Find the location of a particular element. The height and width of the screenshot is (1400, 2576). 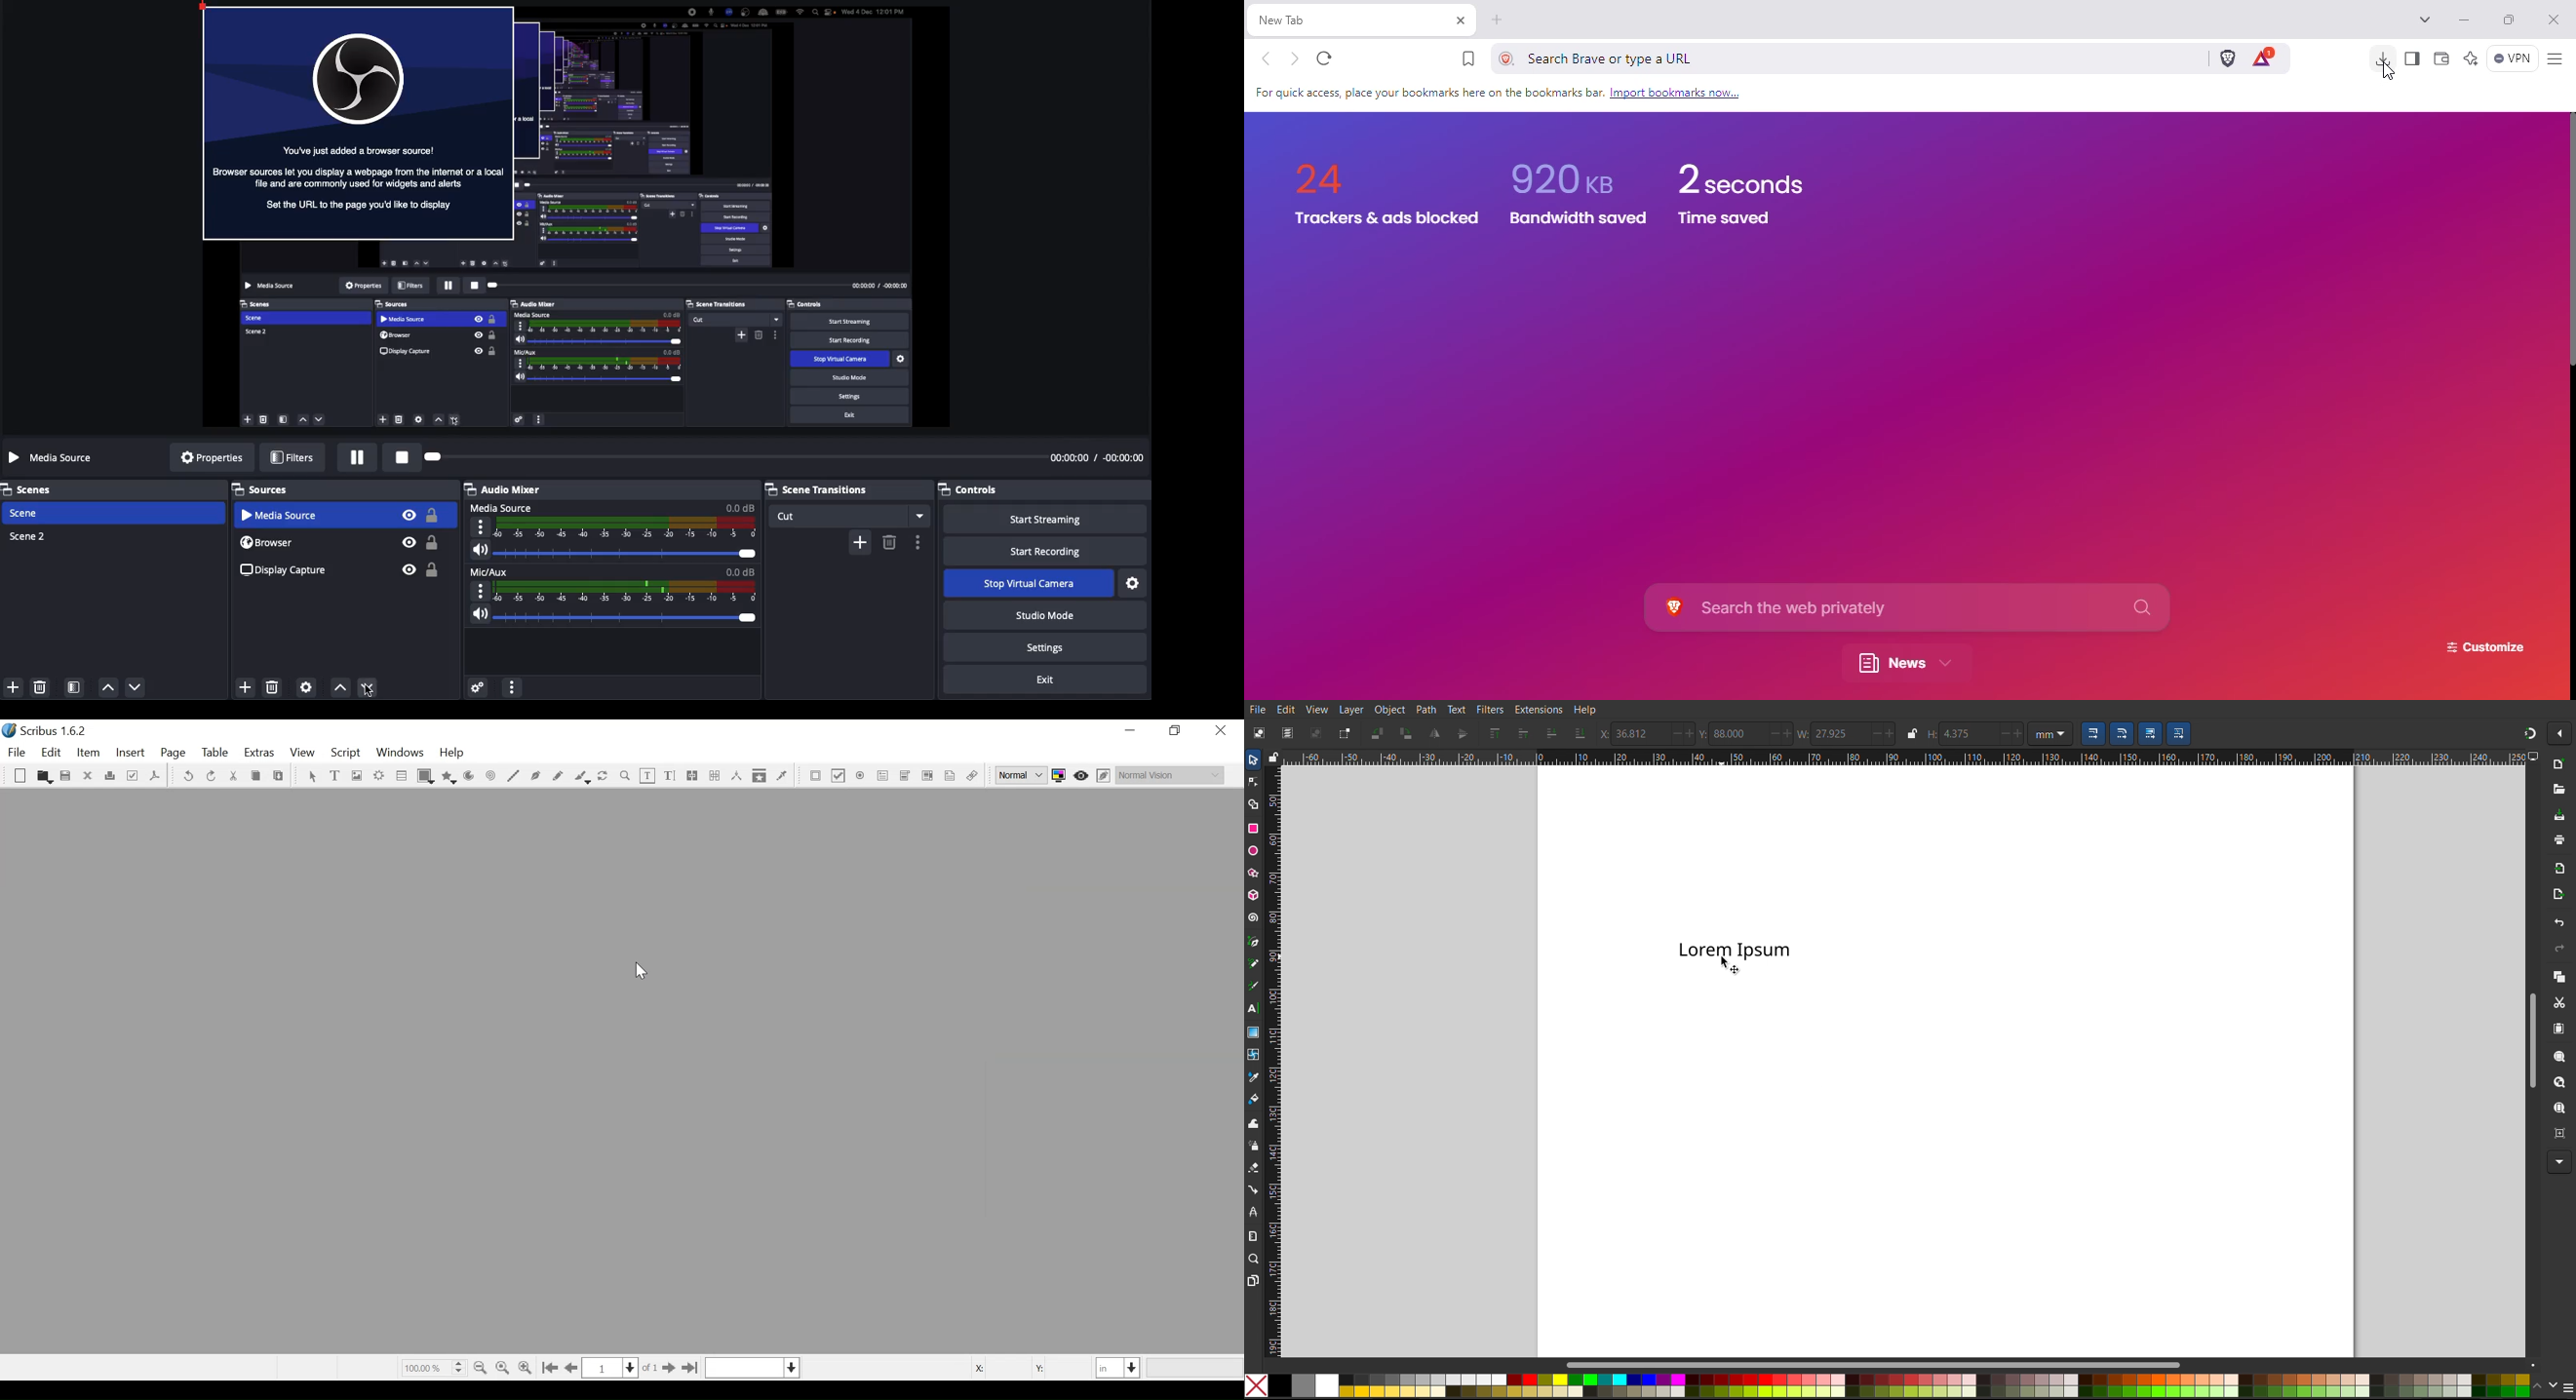

vertical scroll bar is located at coordinates (2573, 243).